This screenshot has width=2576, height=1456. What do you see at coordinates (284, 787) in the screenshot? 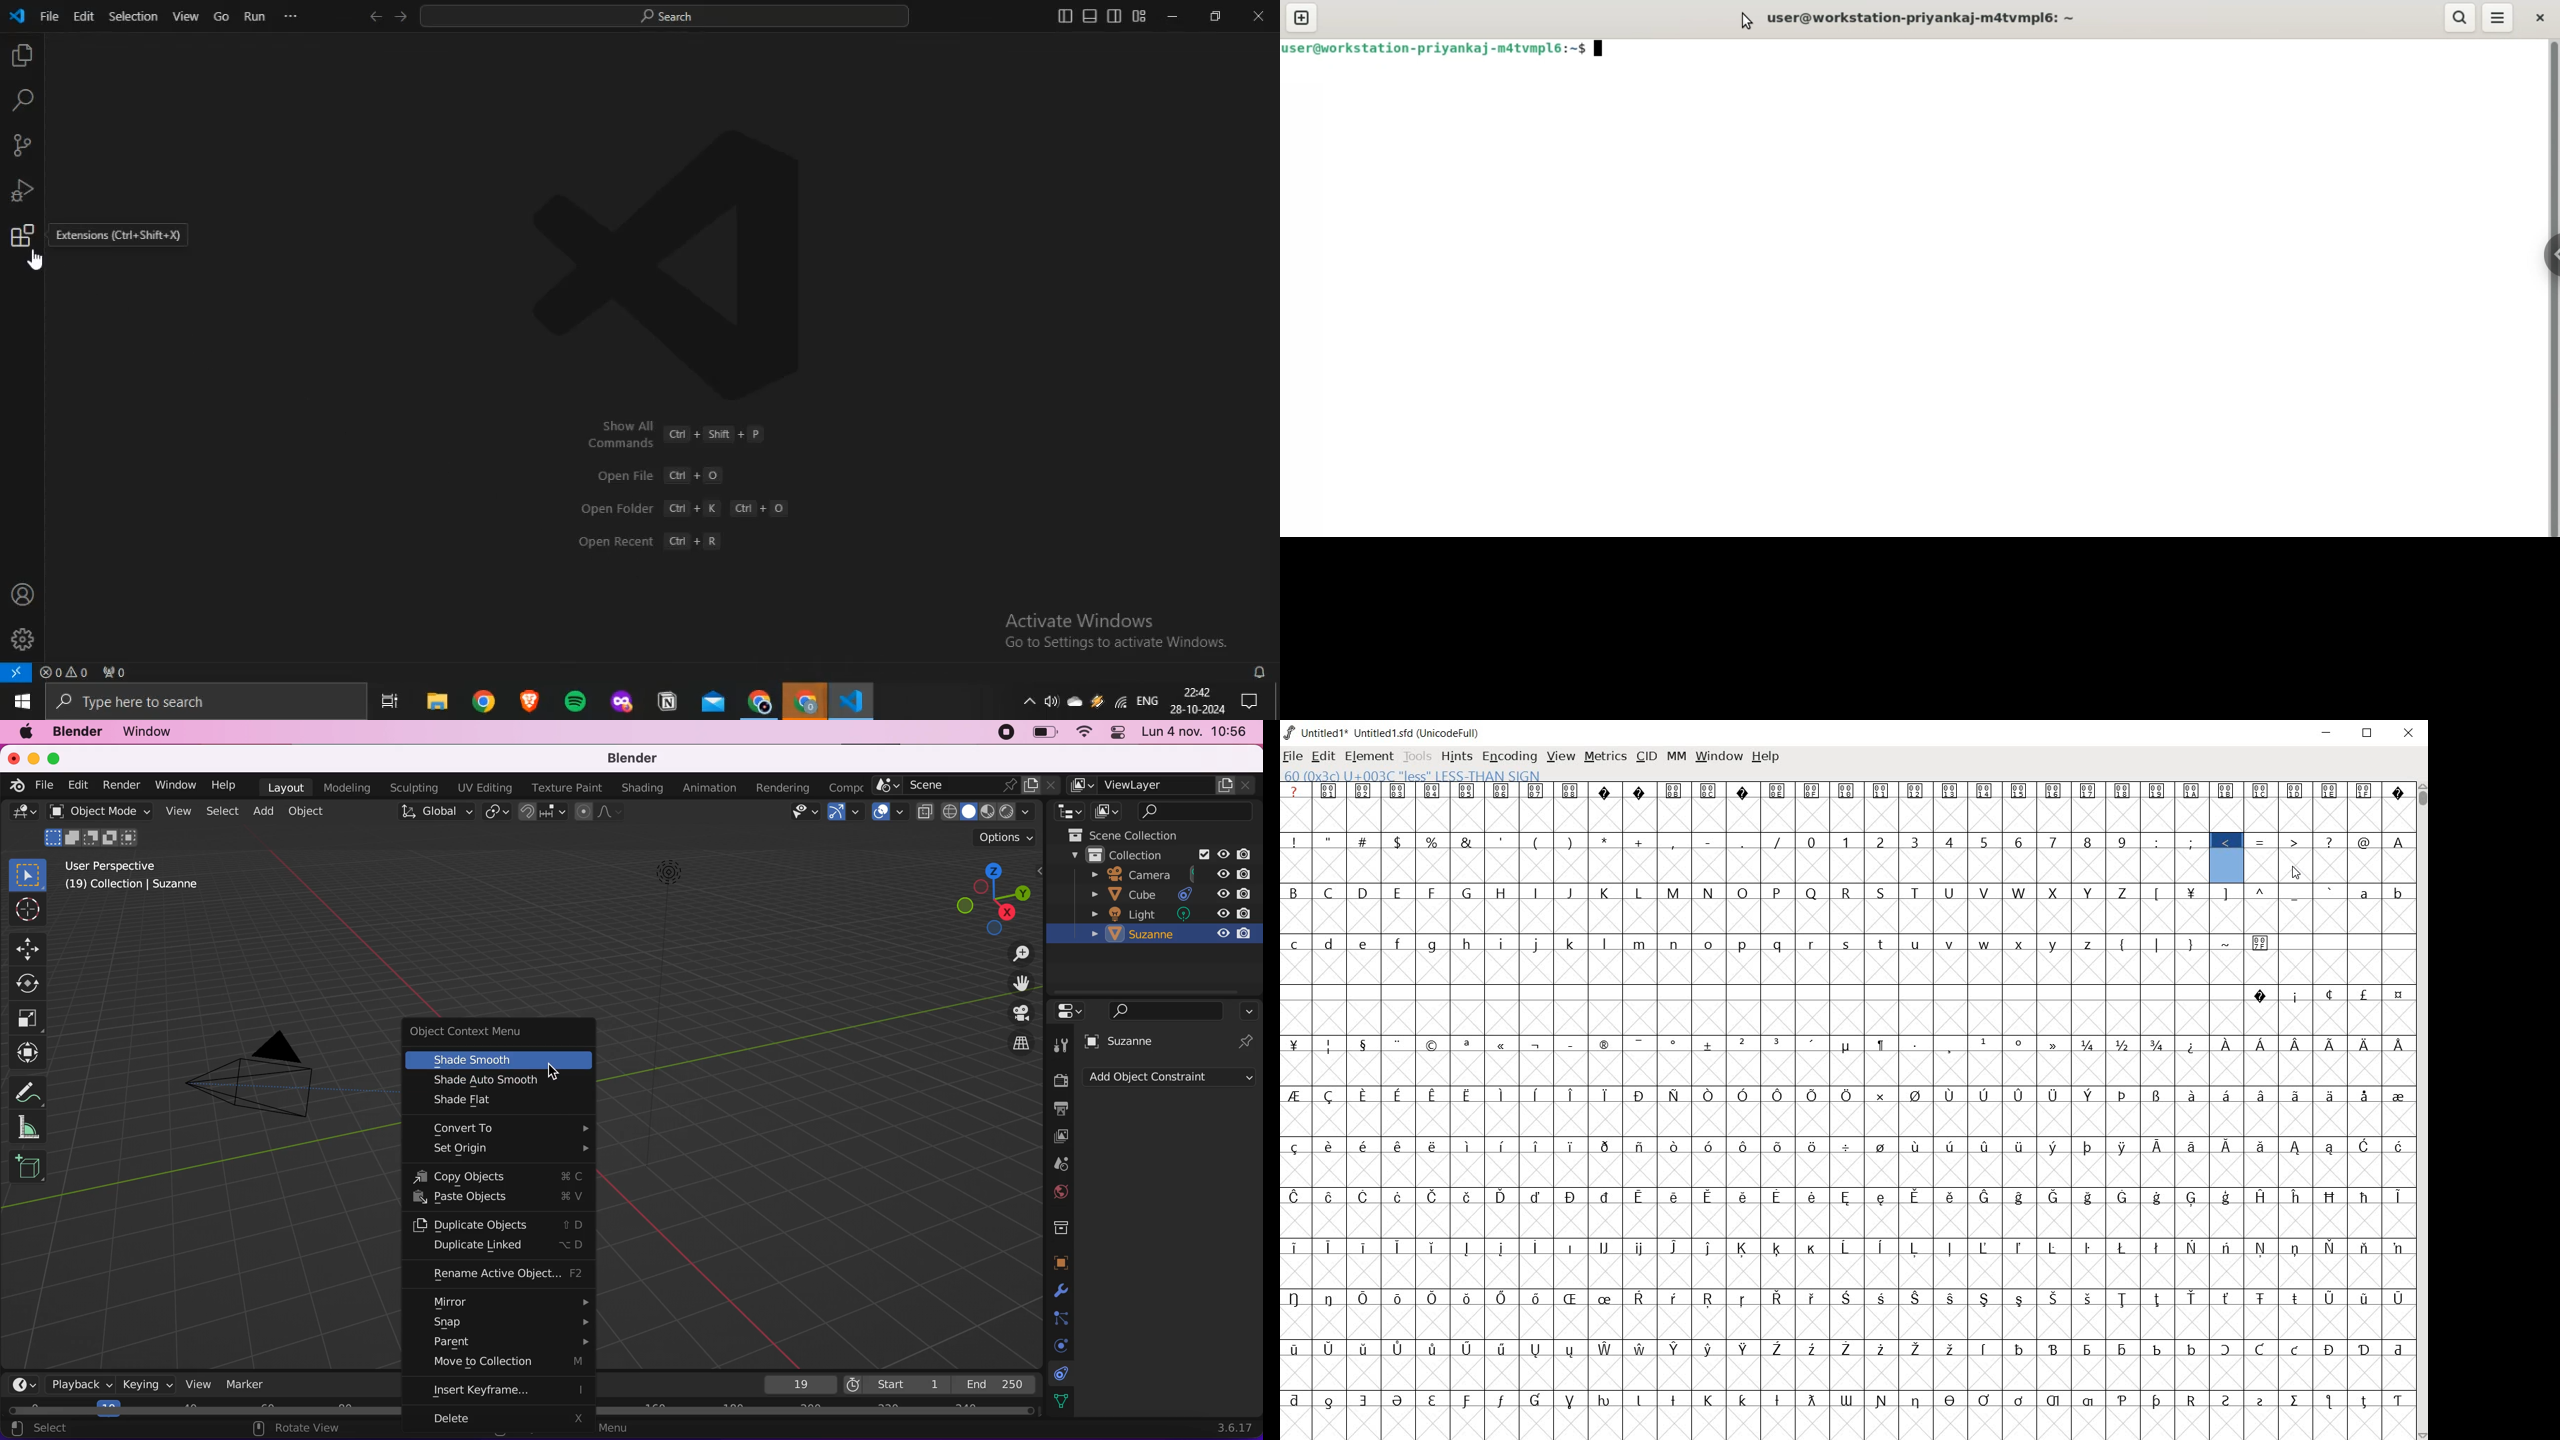
I see `layout` at bounding box center [284, 787].